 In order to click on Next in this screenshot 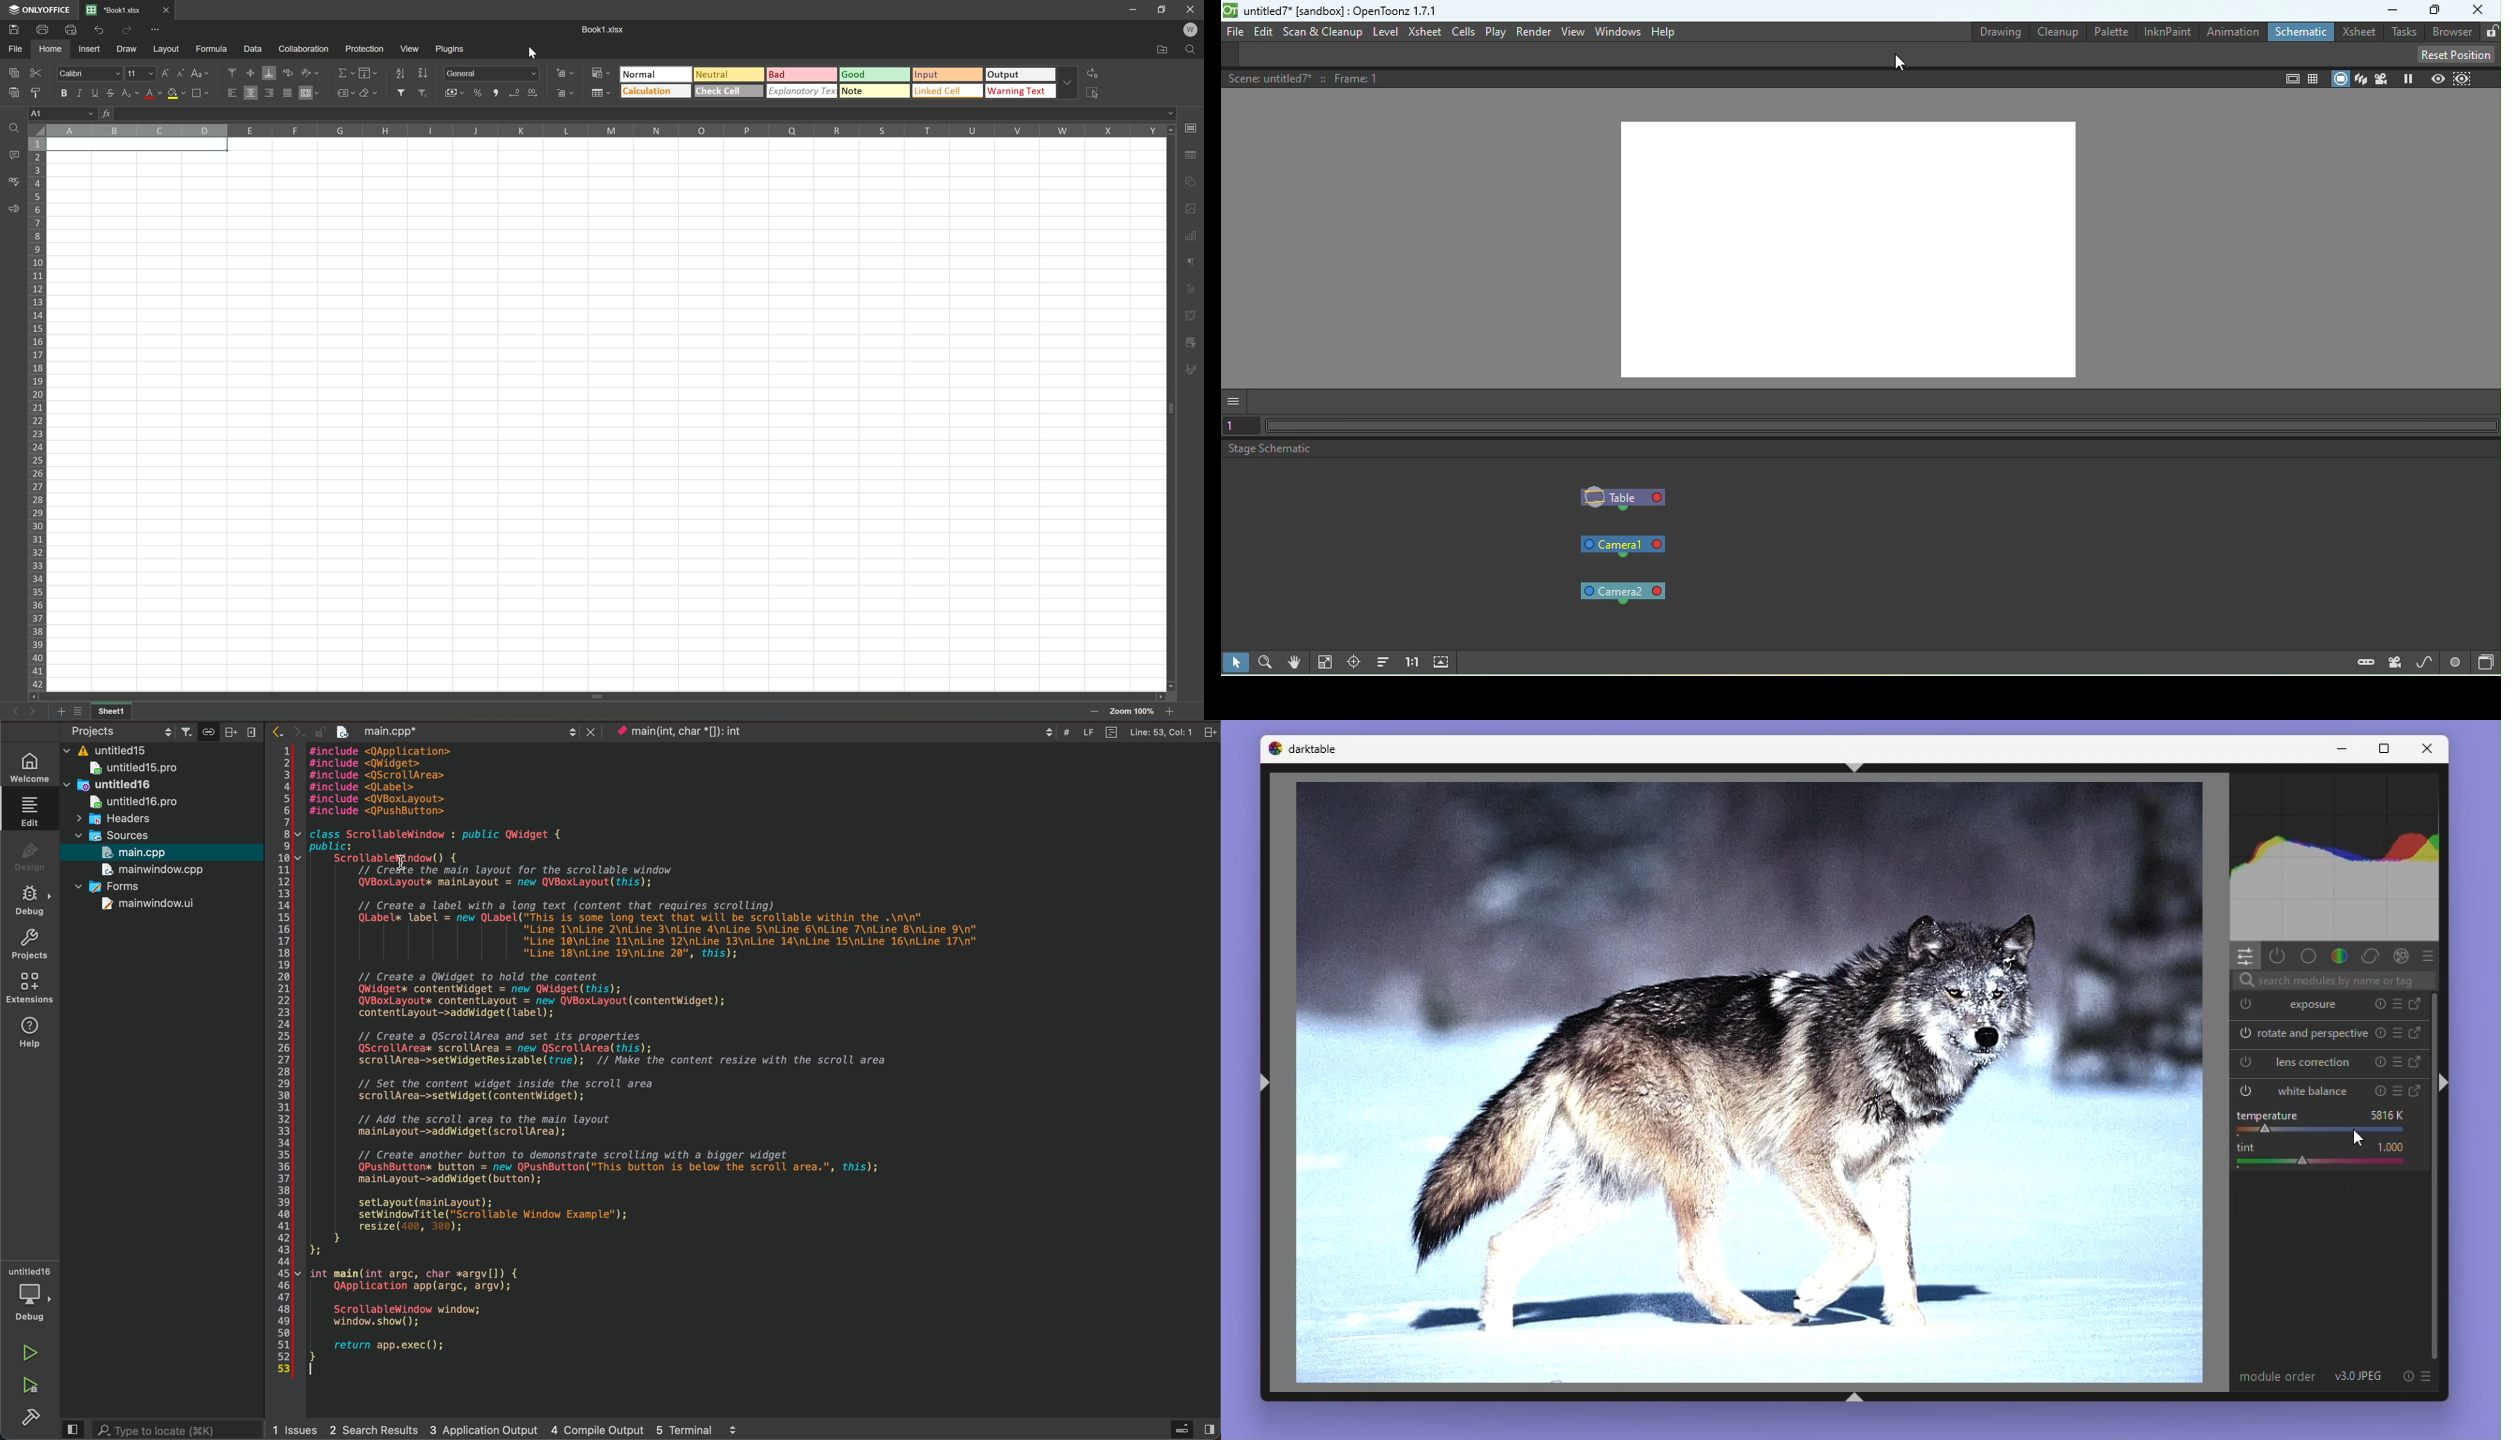, I will do `click(33, 712)`.